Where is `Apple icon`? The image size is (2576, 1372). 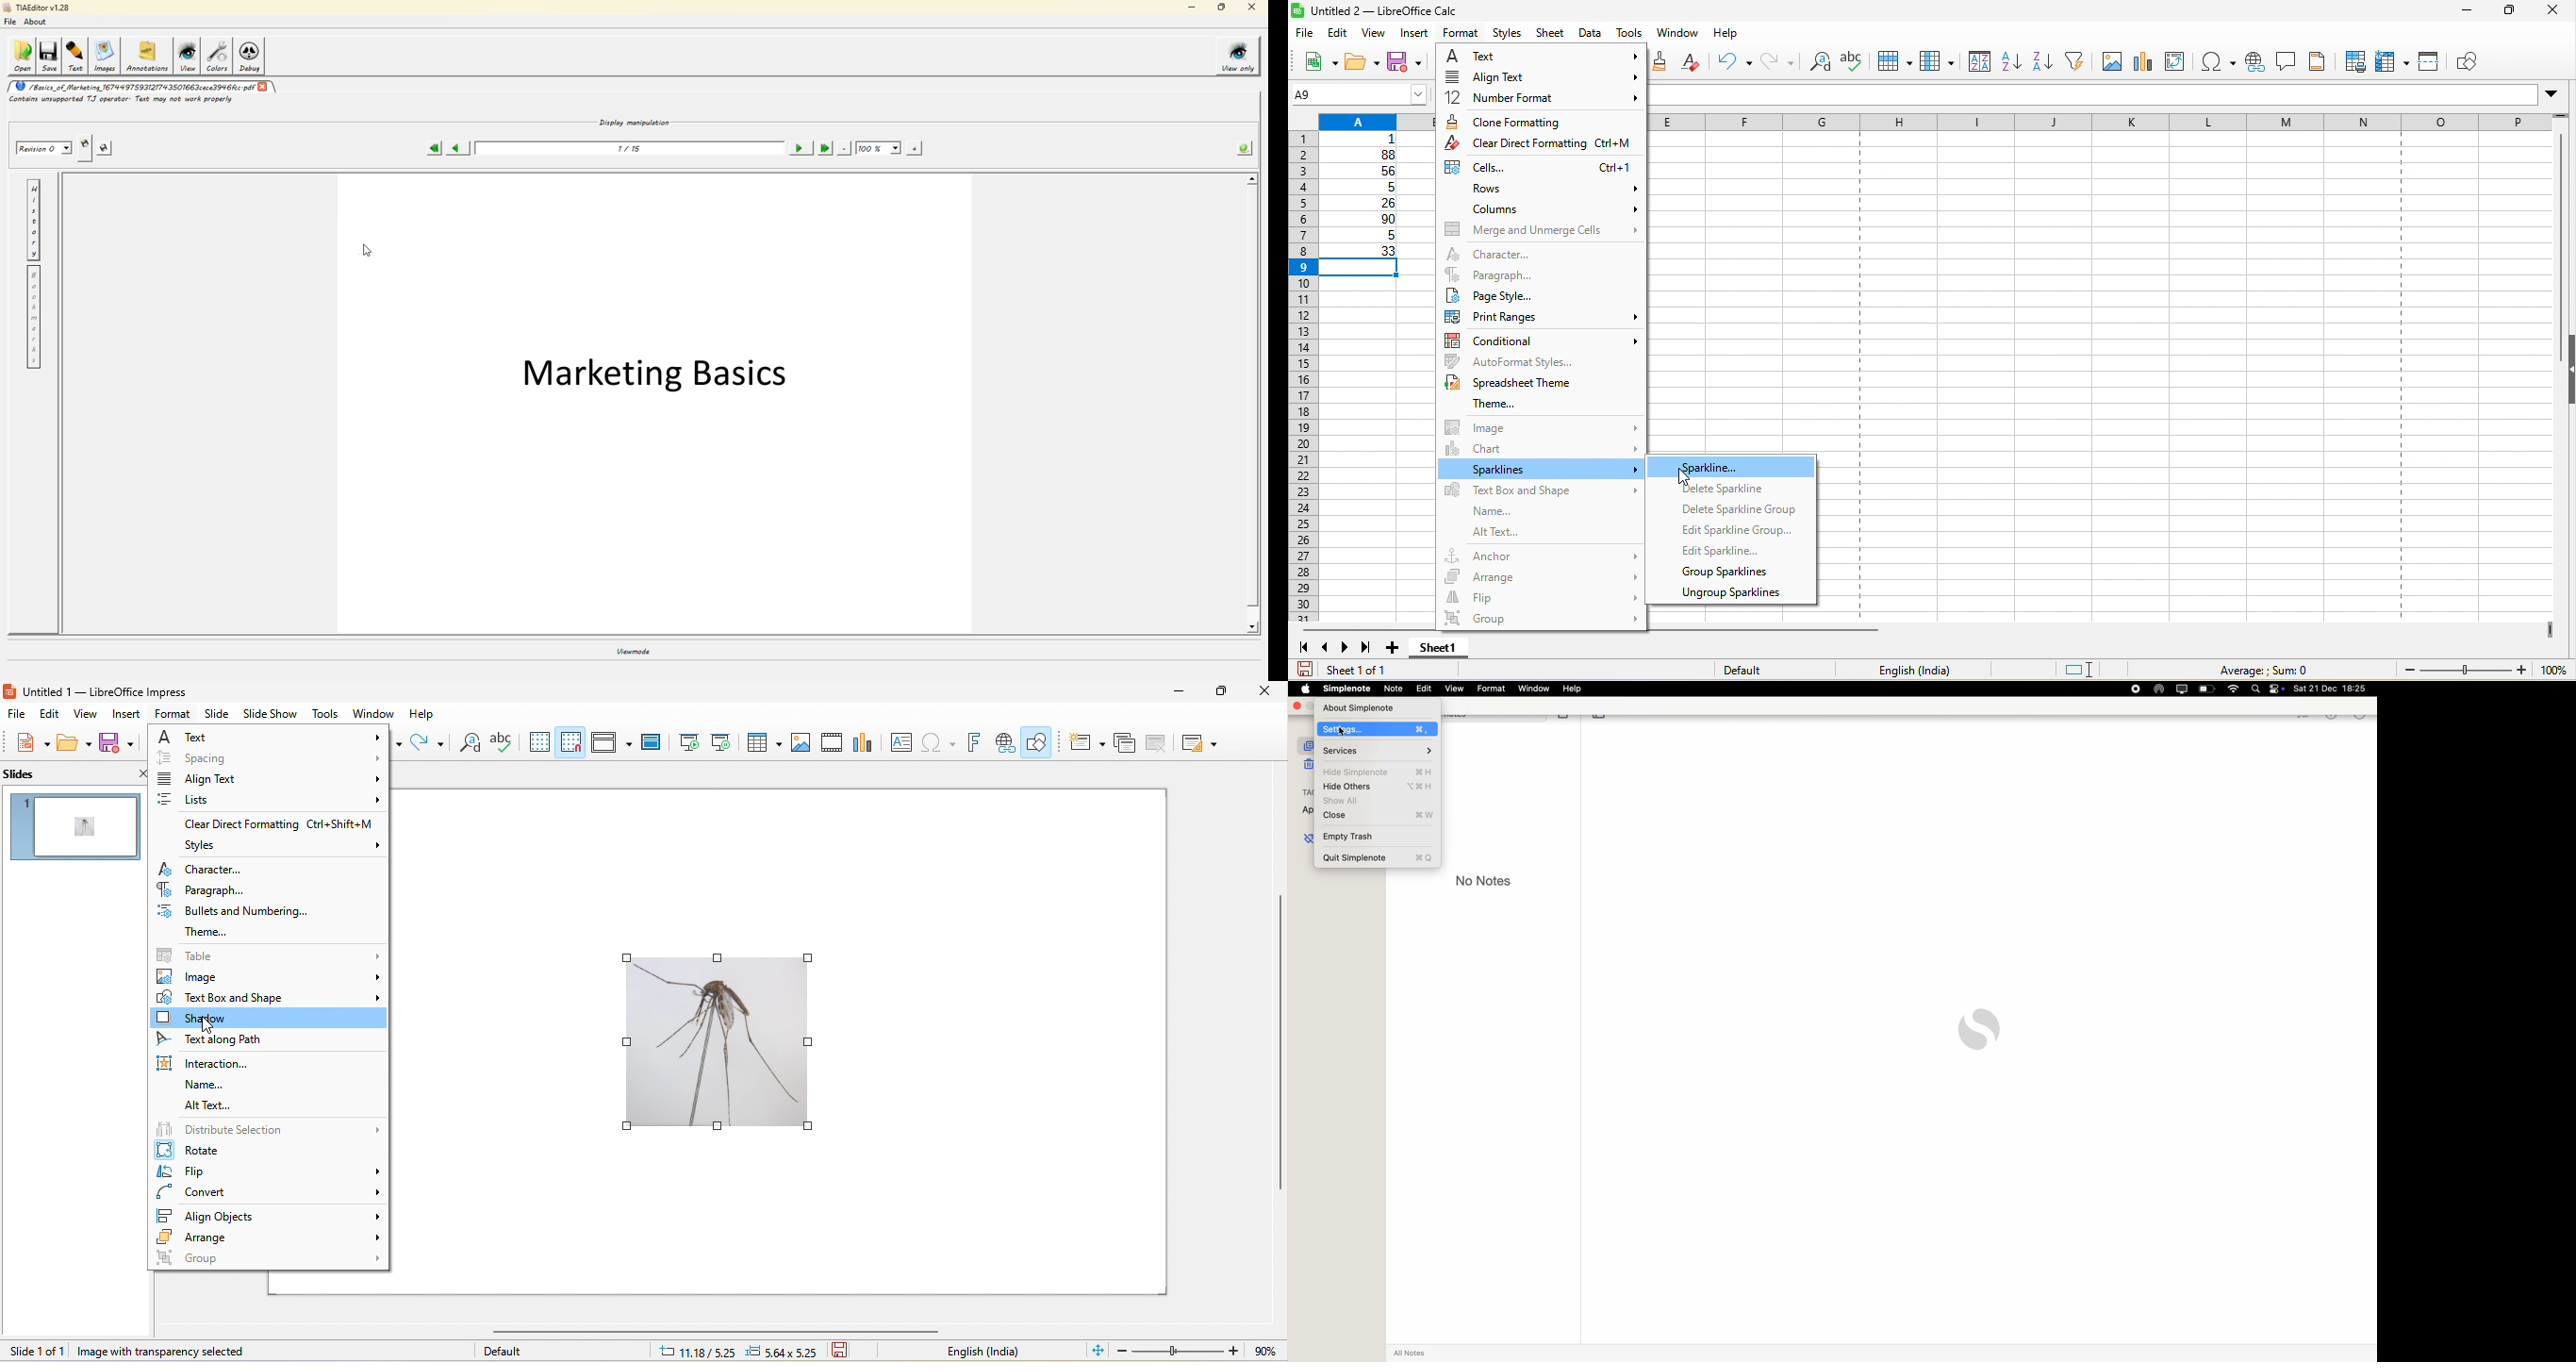 Apple icon is located at coordinates (1301, 688).